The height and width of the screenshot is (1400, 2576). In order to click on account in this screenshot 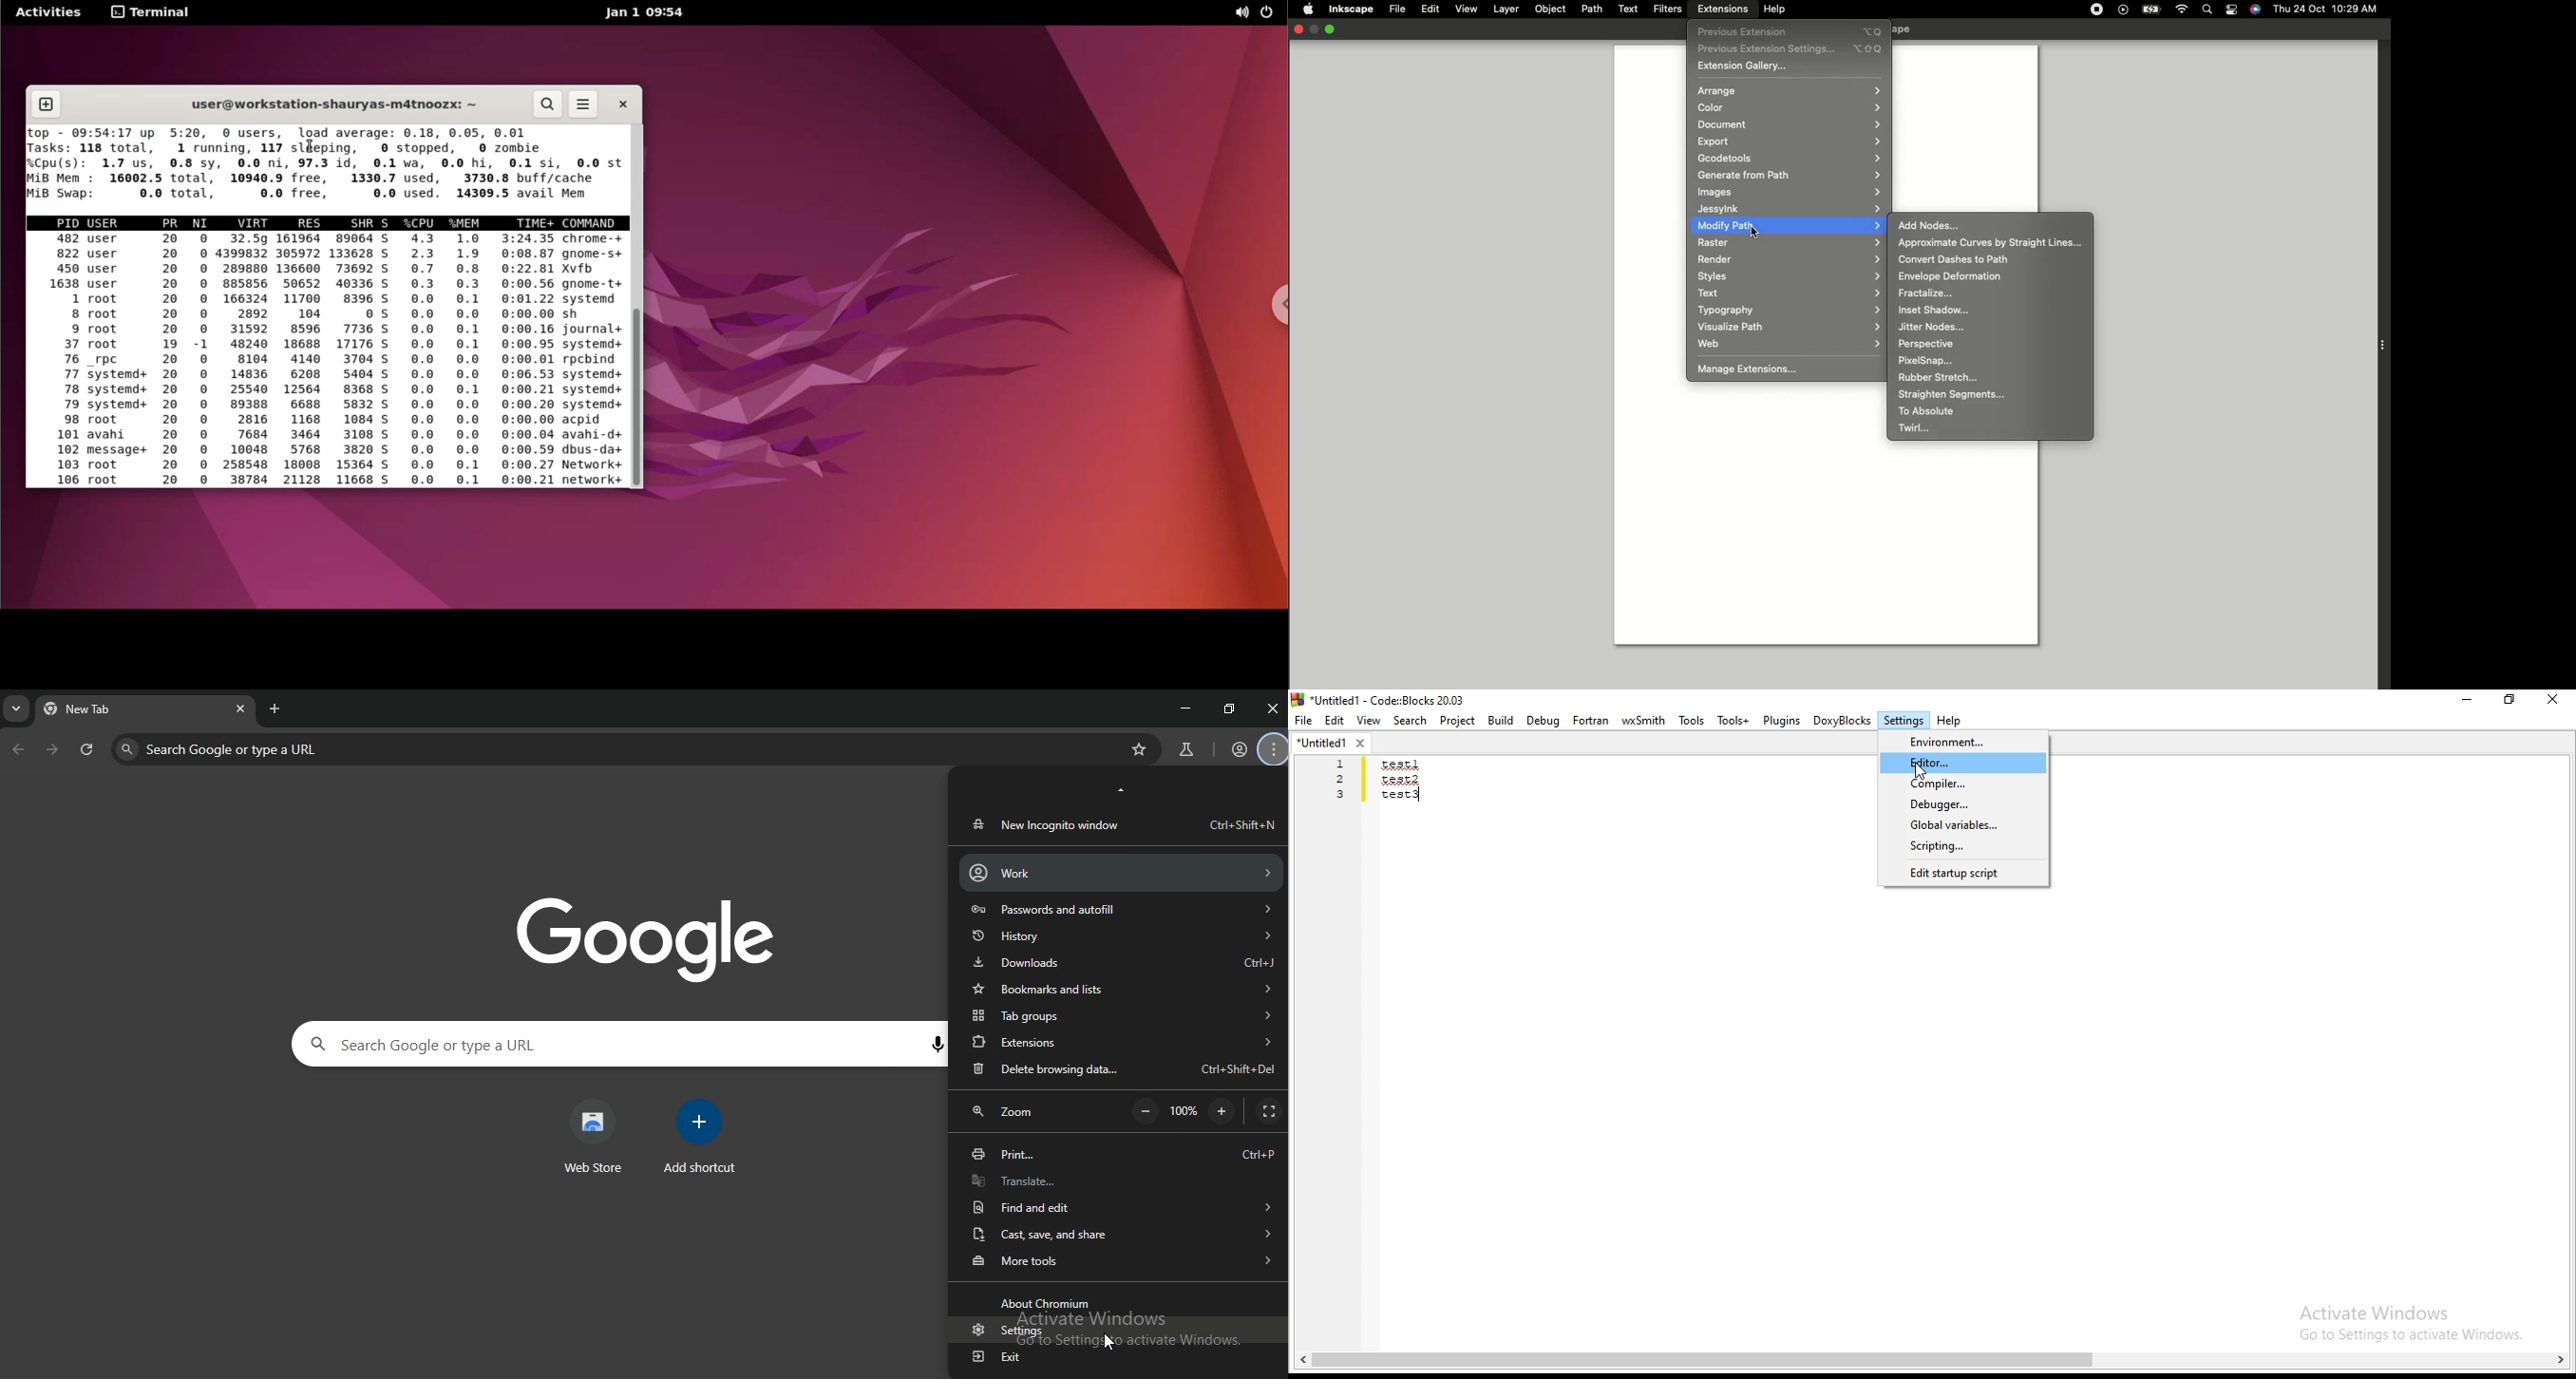, I will do `click(1119, 872)`.